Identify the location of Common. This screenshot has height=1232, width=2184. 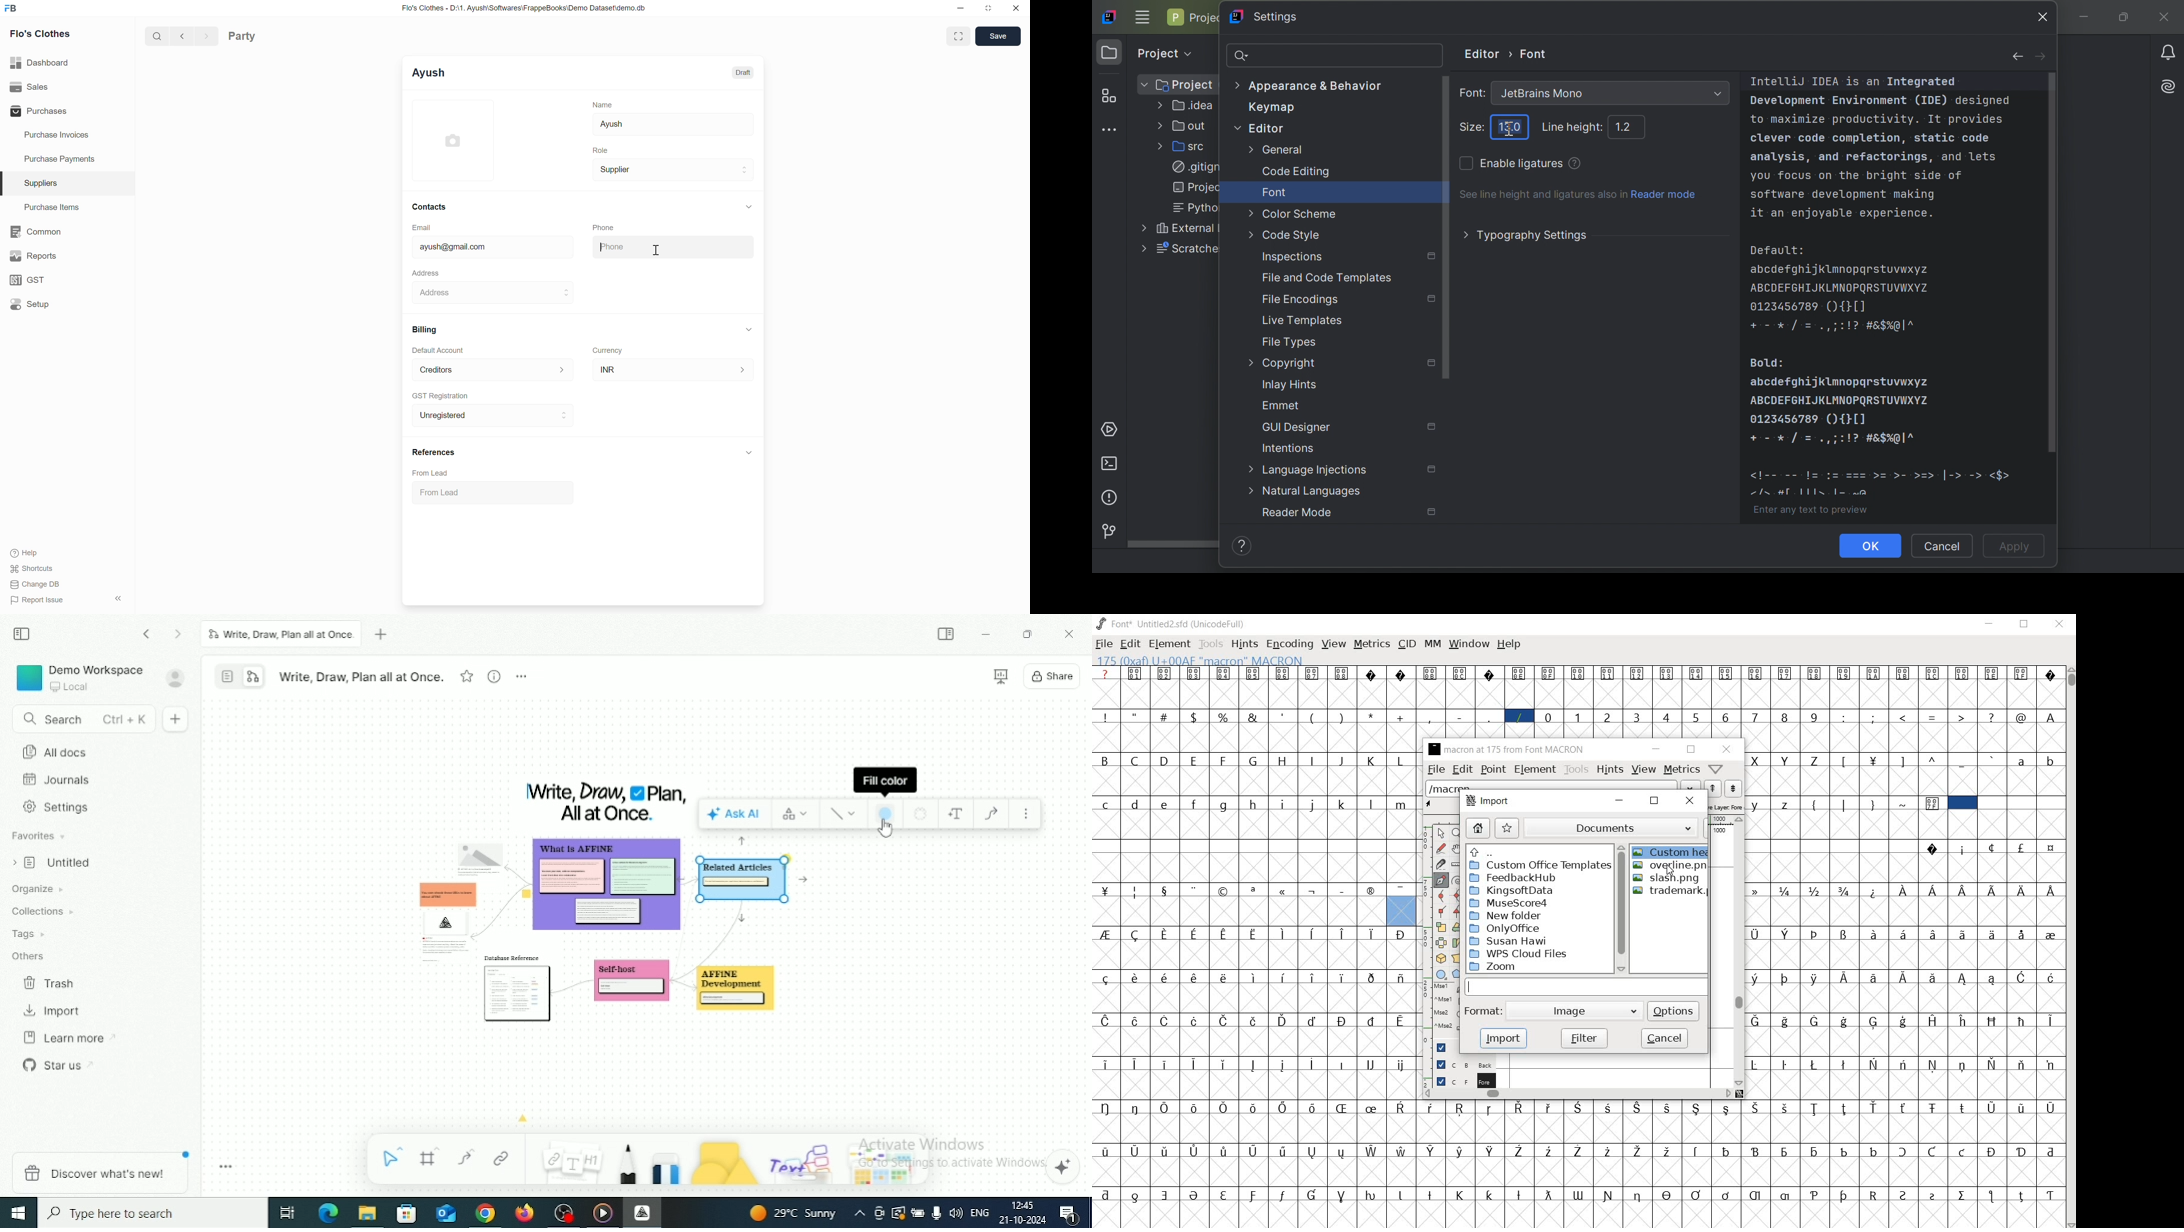
(67, 232).